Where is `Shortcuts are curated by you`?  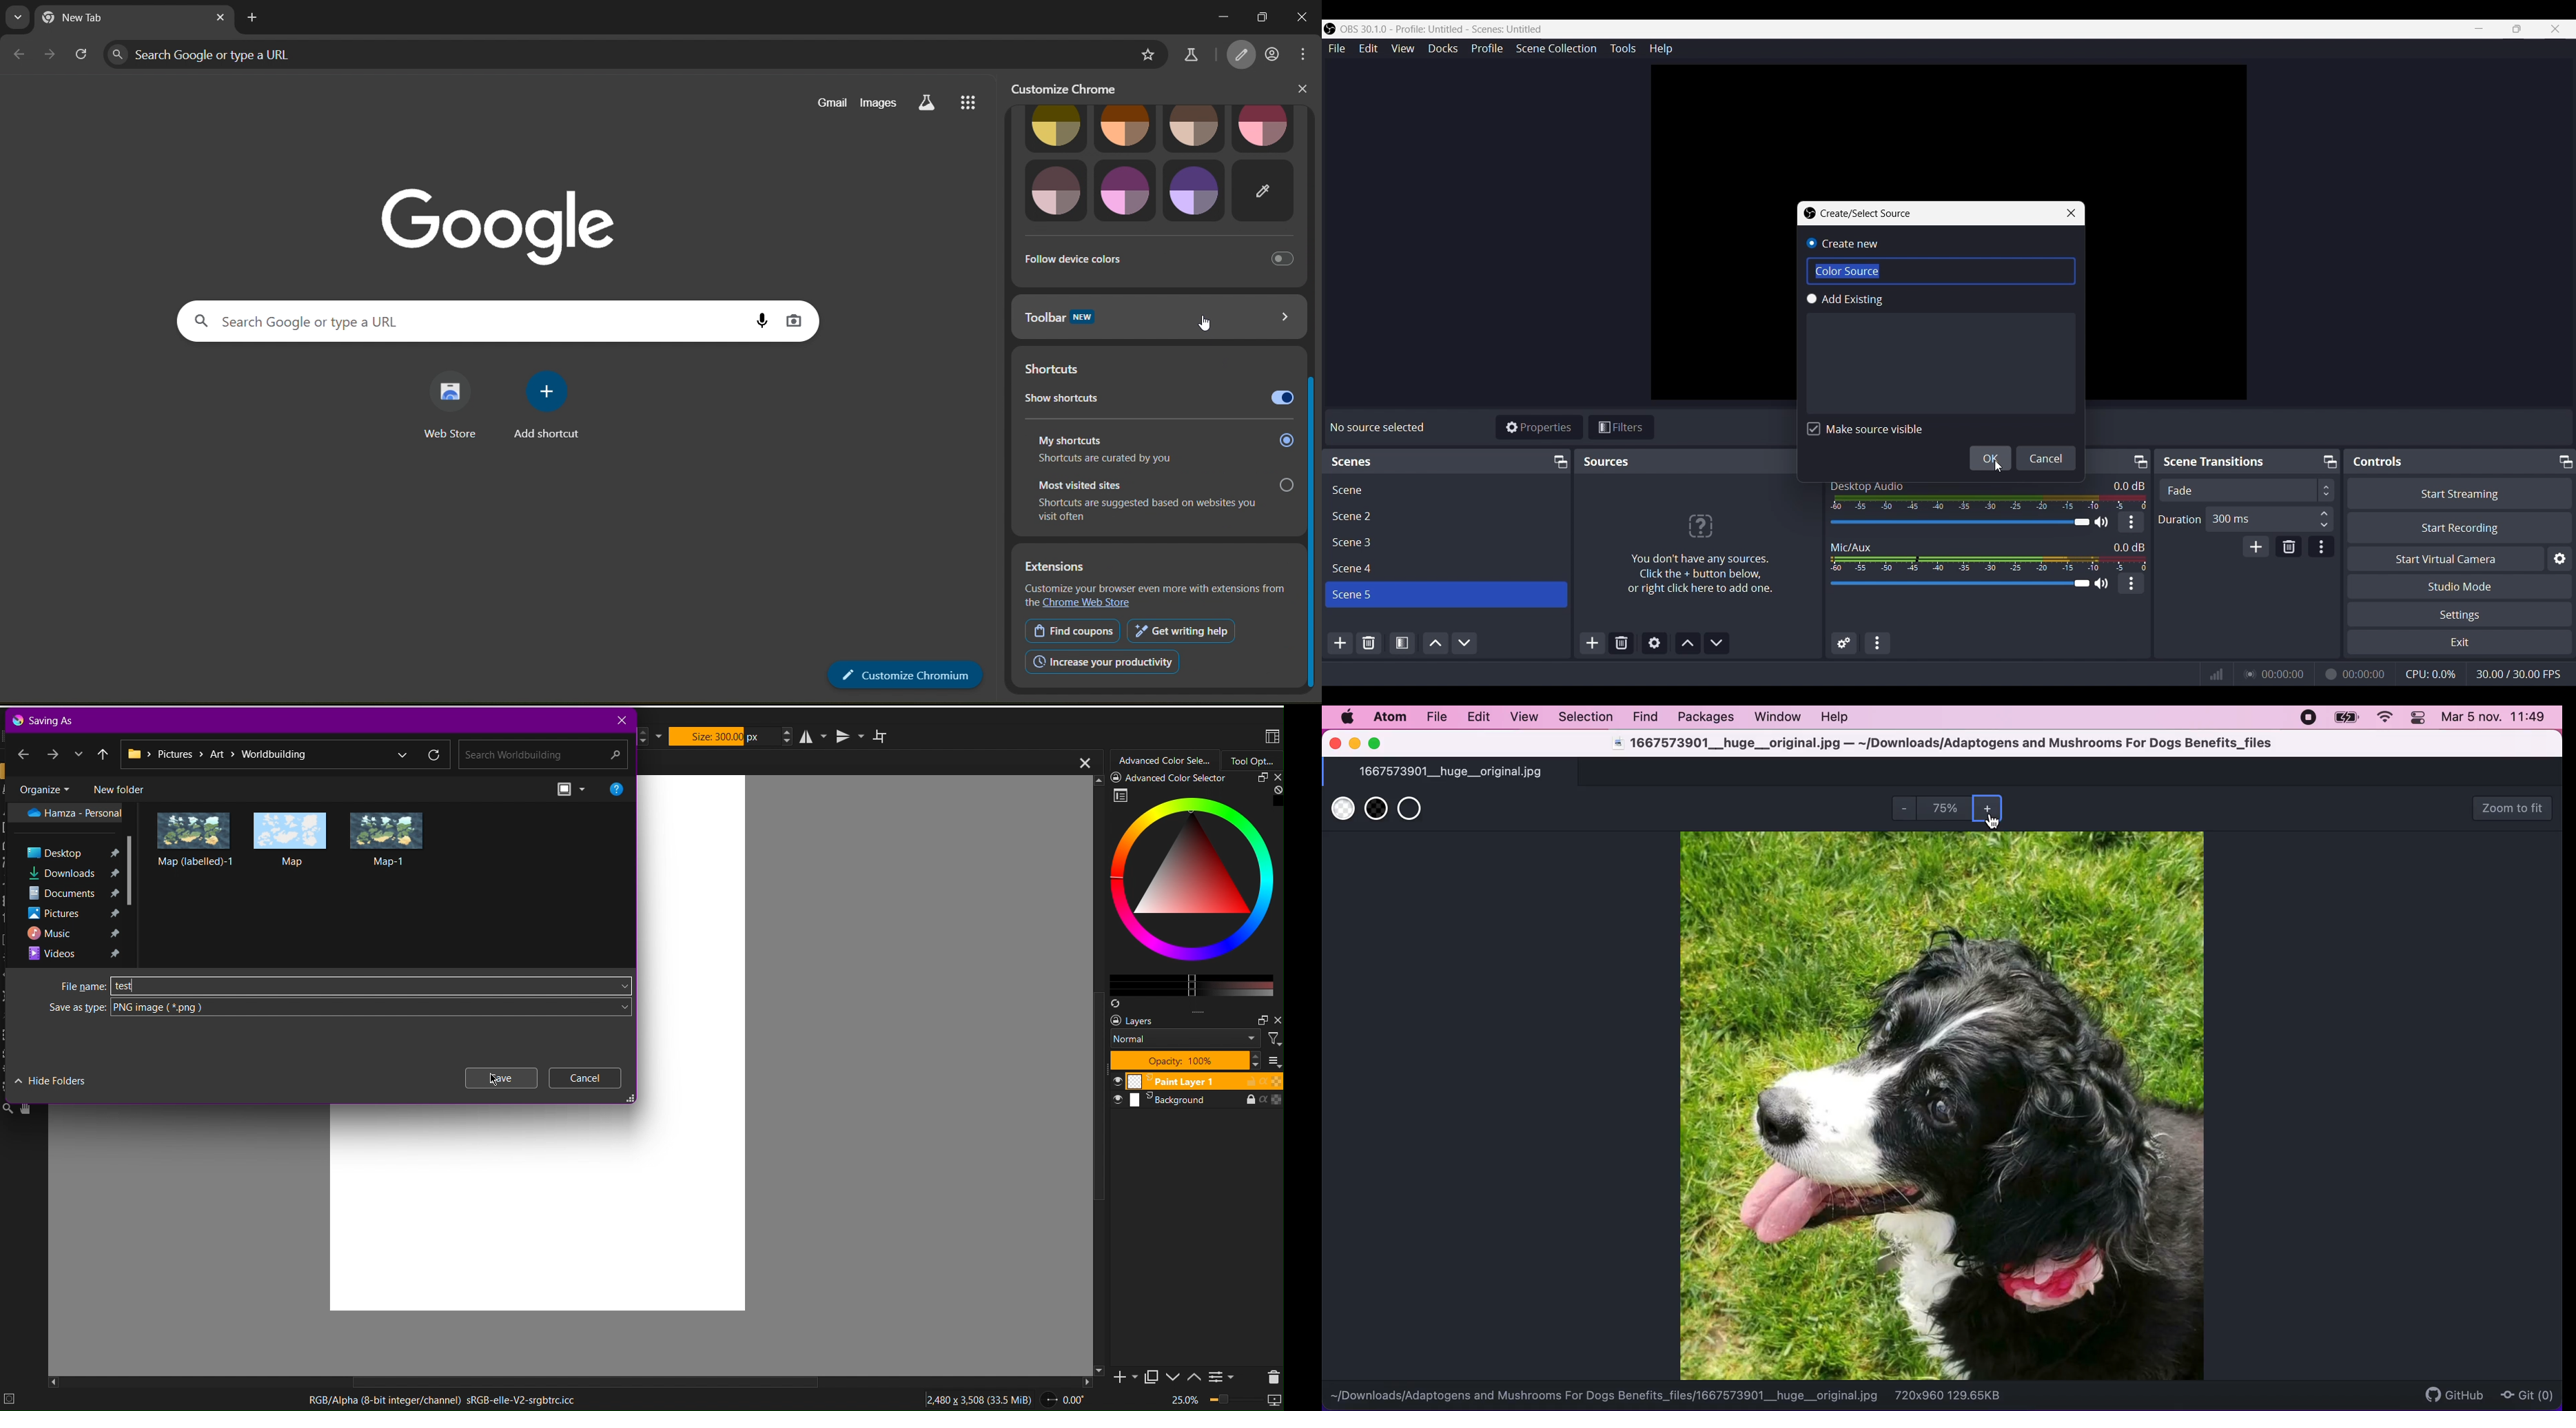
Shortcuts are curated by you is located at coordinates (1129, 460).